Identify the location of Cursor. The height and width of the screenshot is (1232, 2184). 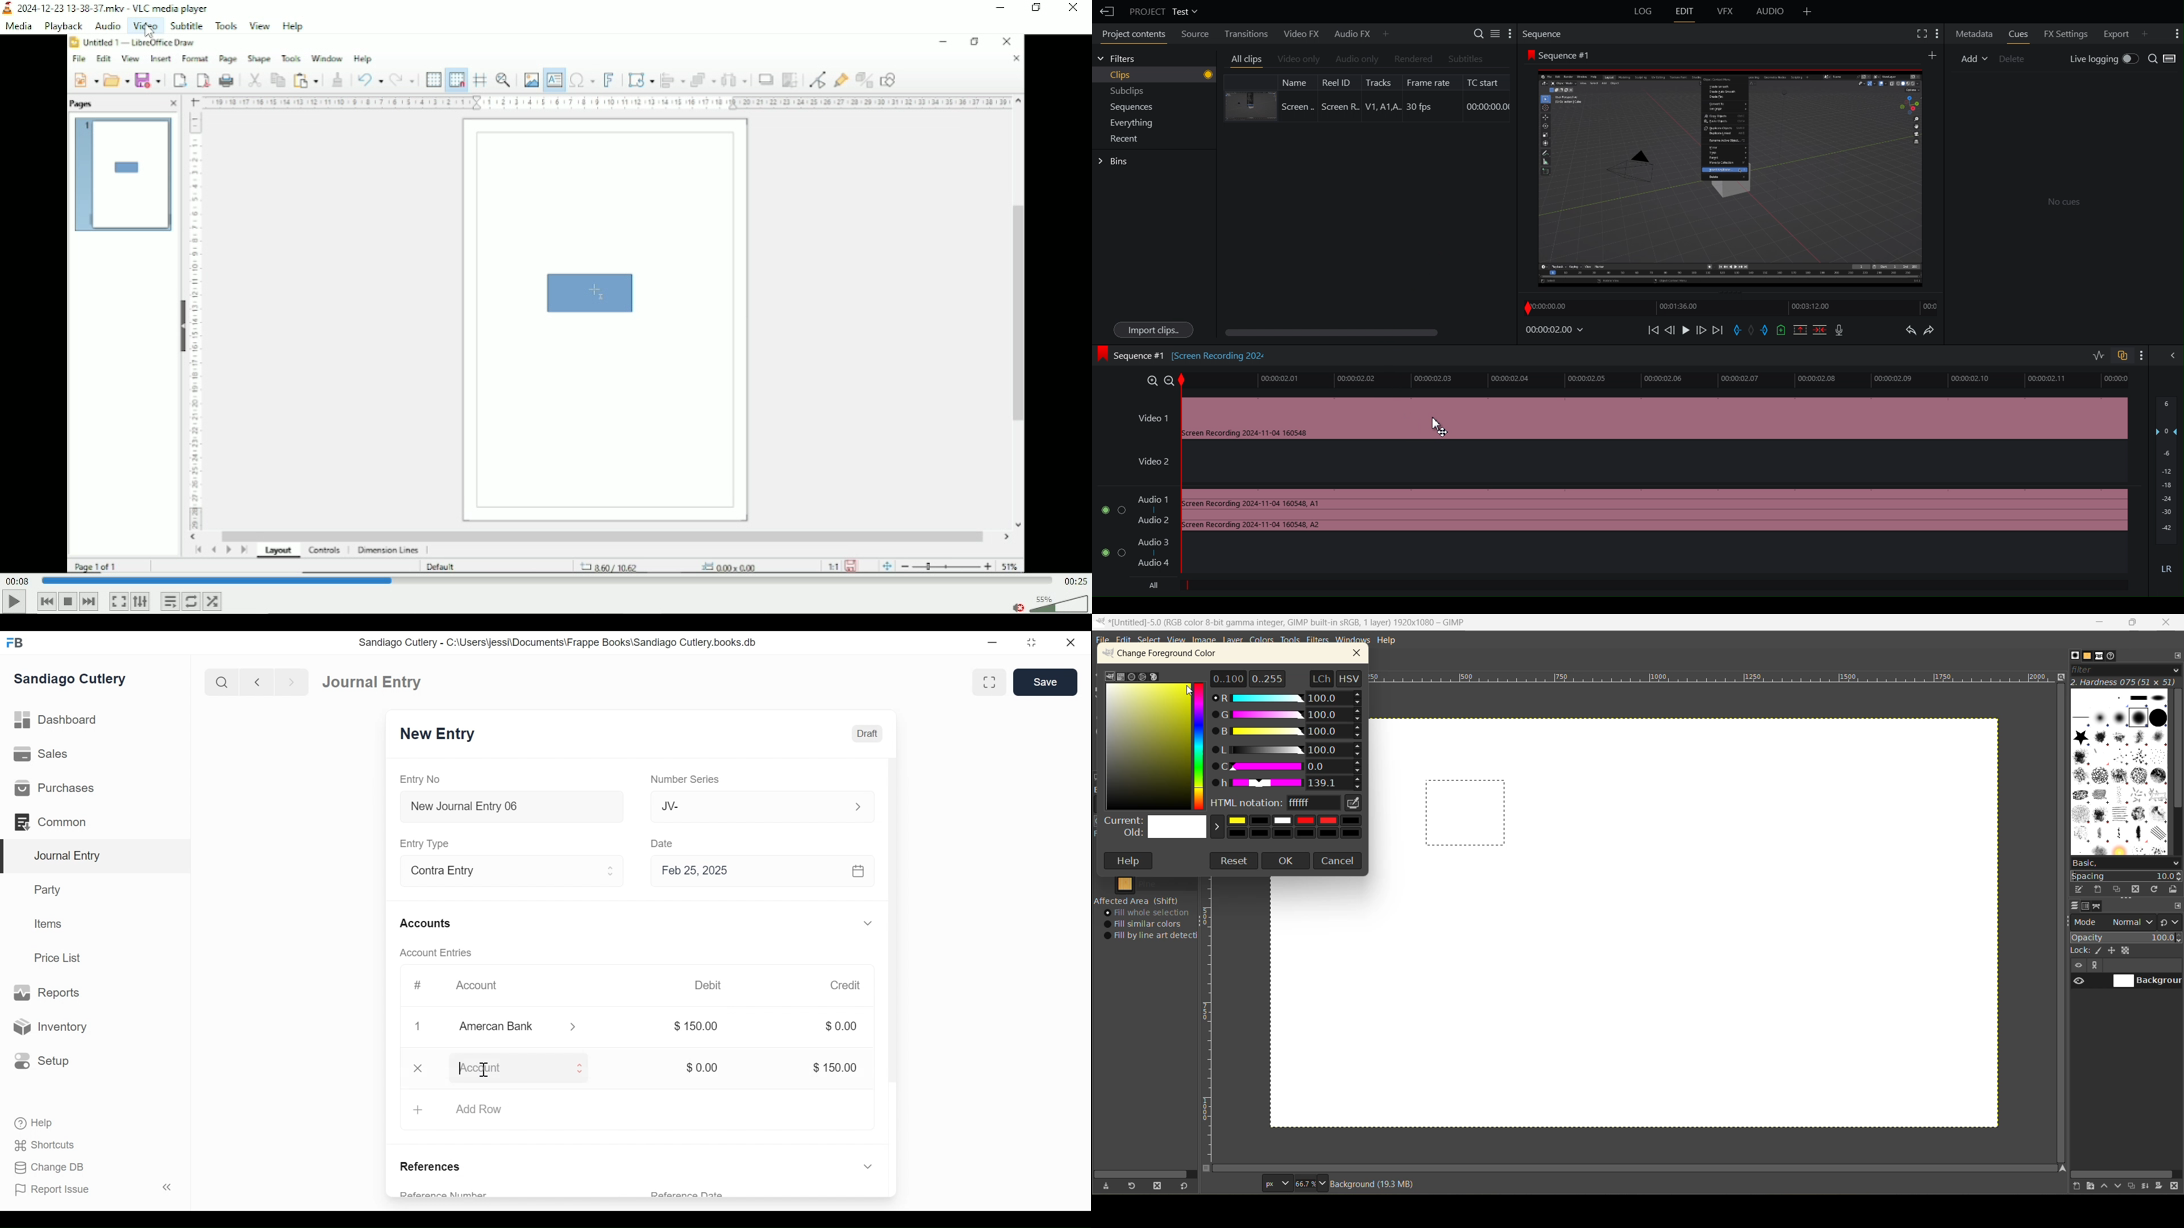
(1440, 428).